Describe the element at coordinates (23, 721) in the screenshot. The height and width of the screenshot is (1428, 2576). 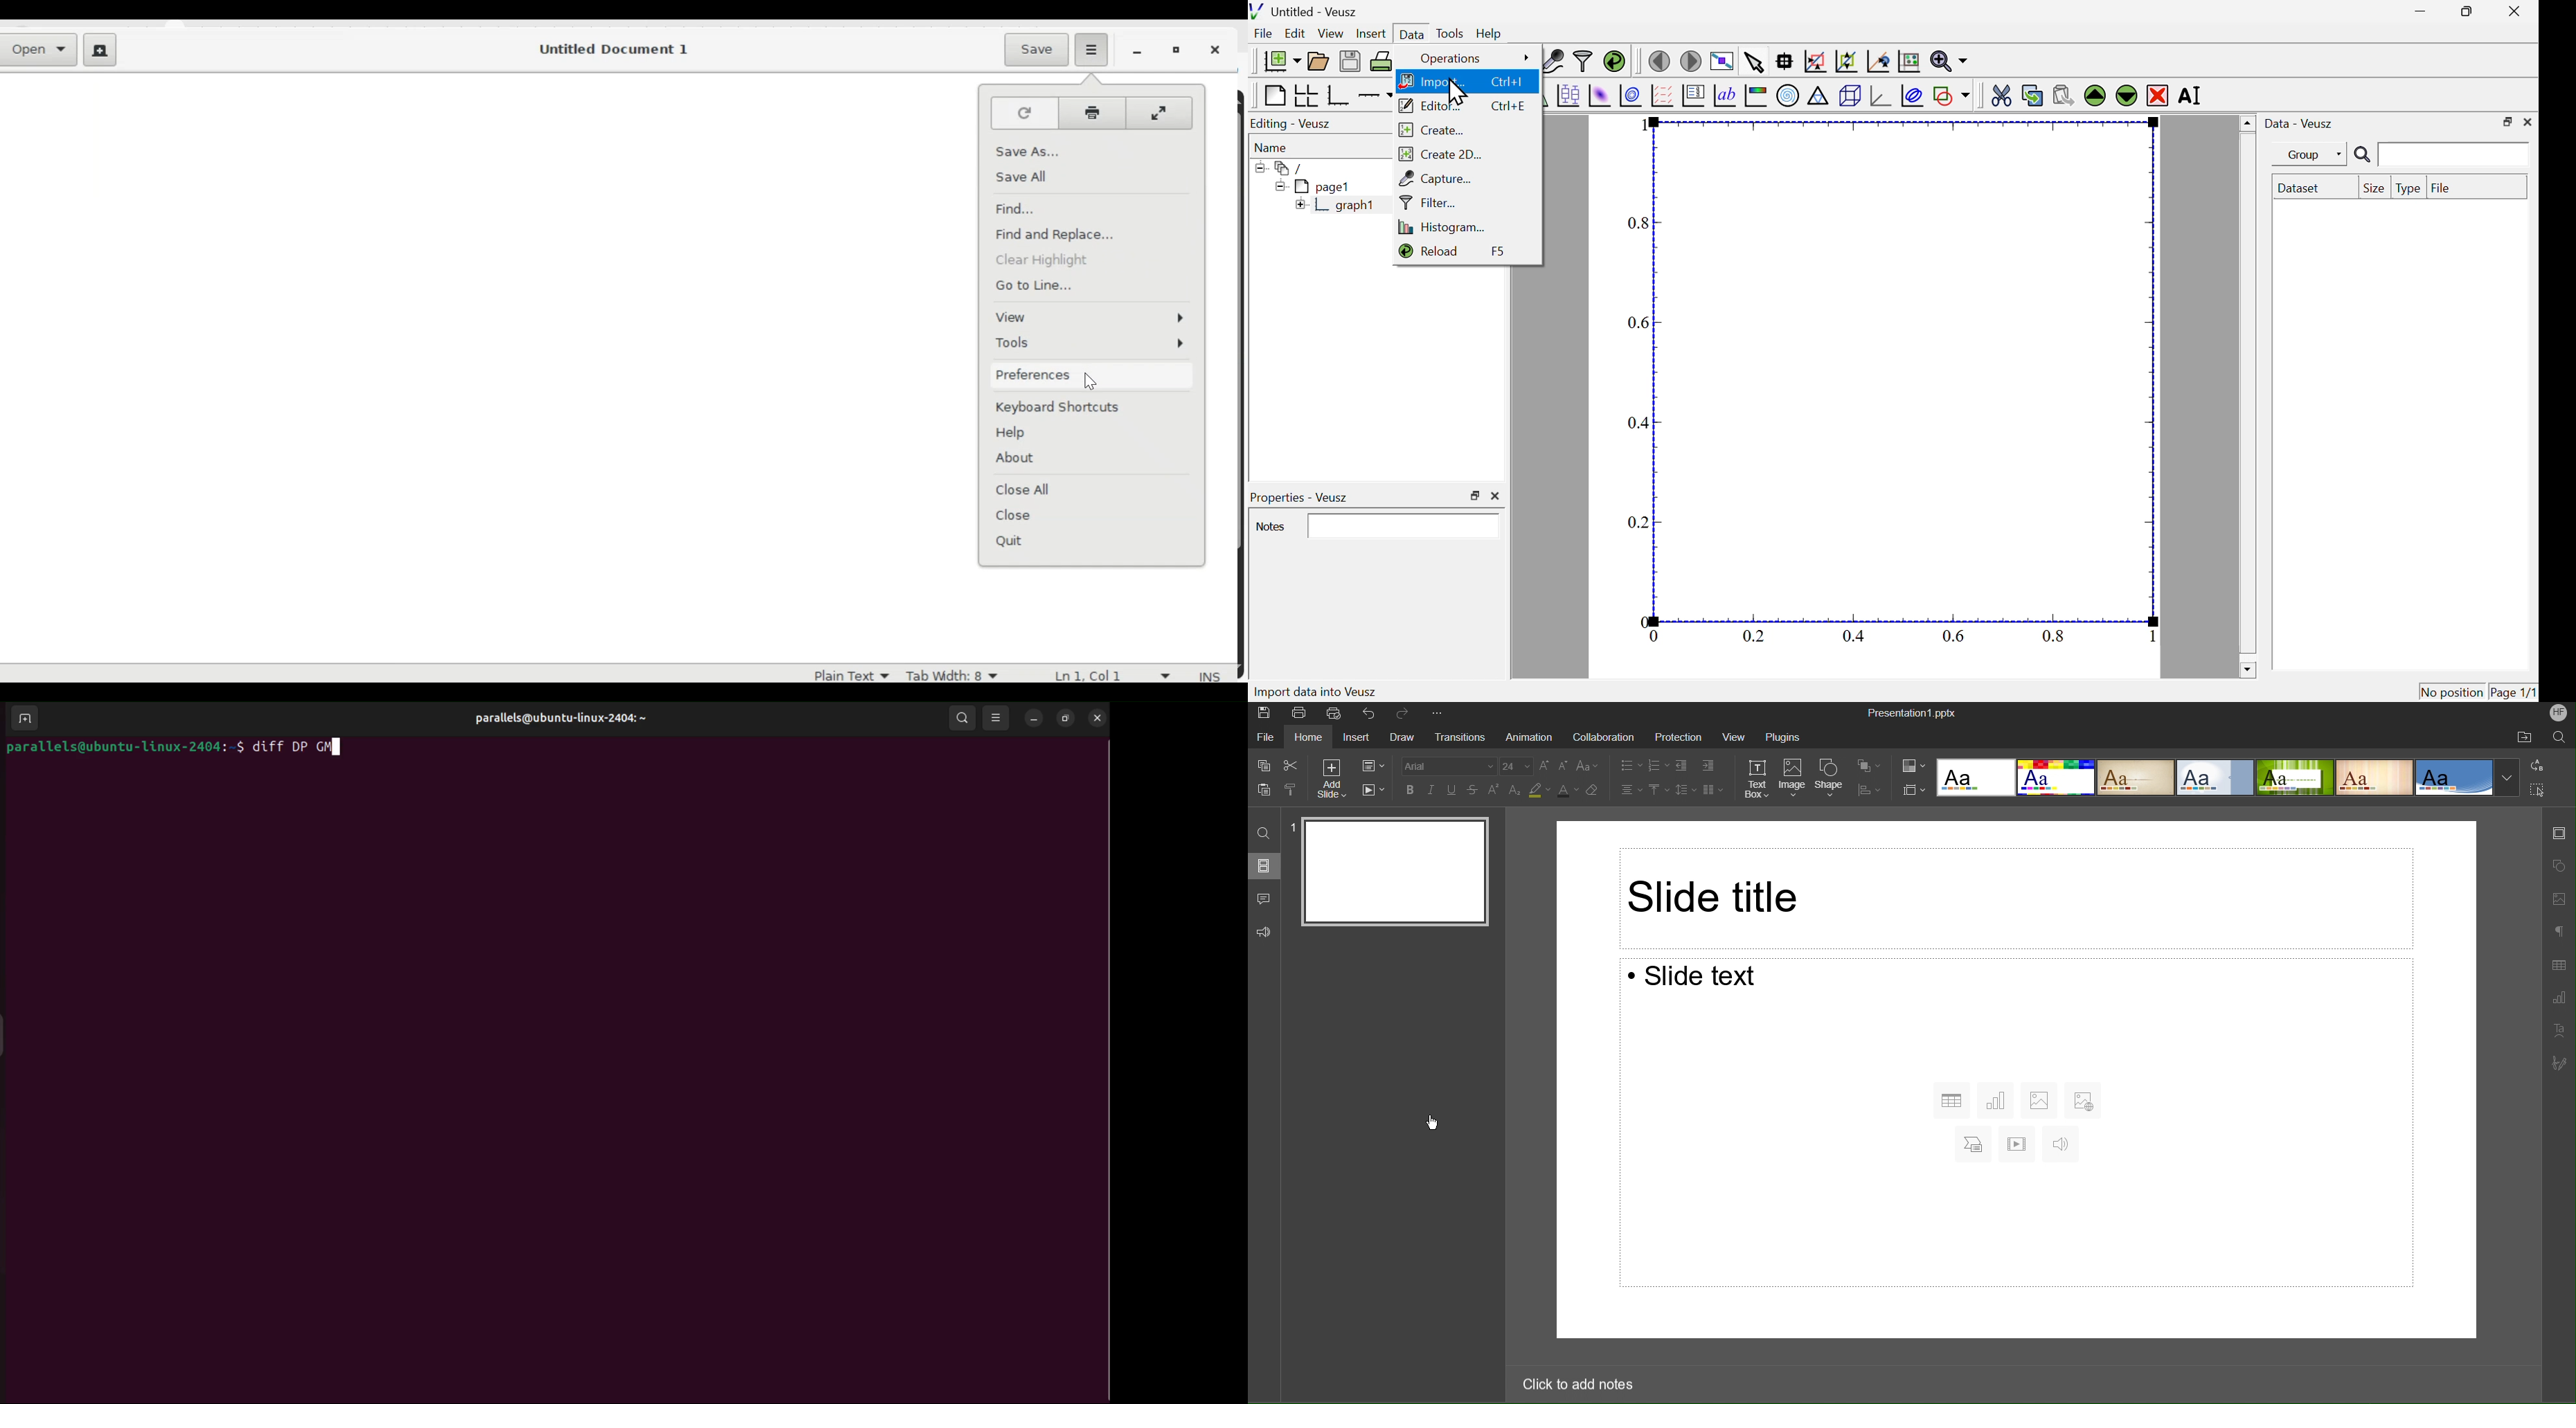
I see `add terminal` at that location.